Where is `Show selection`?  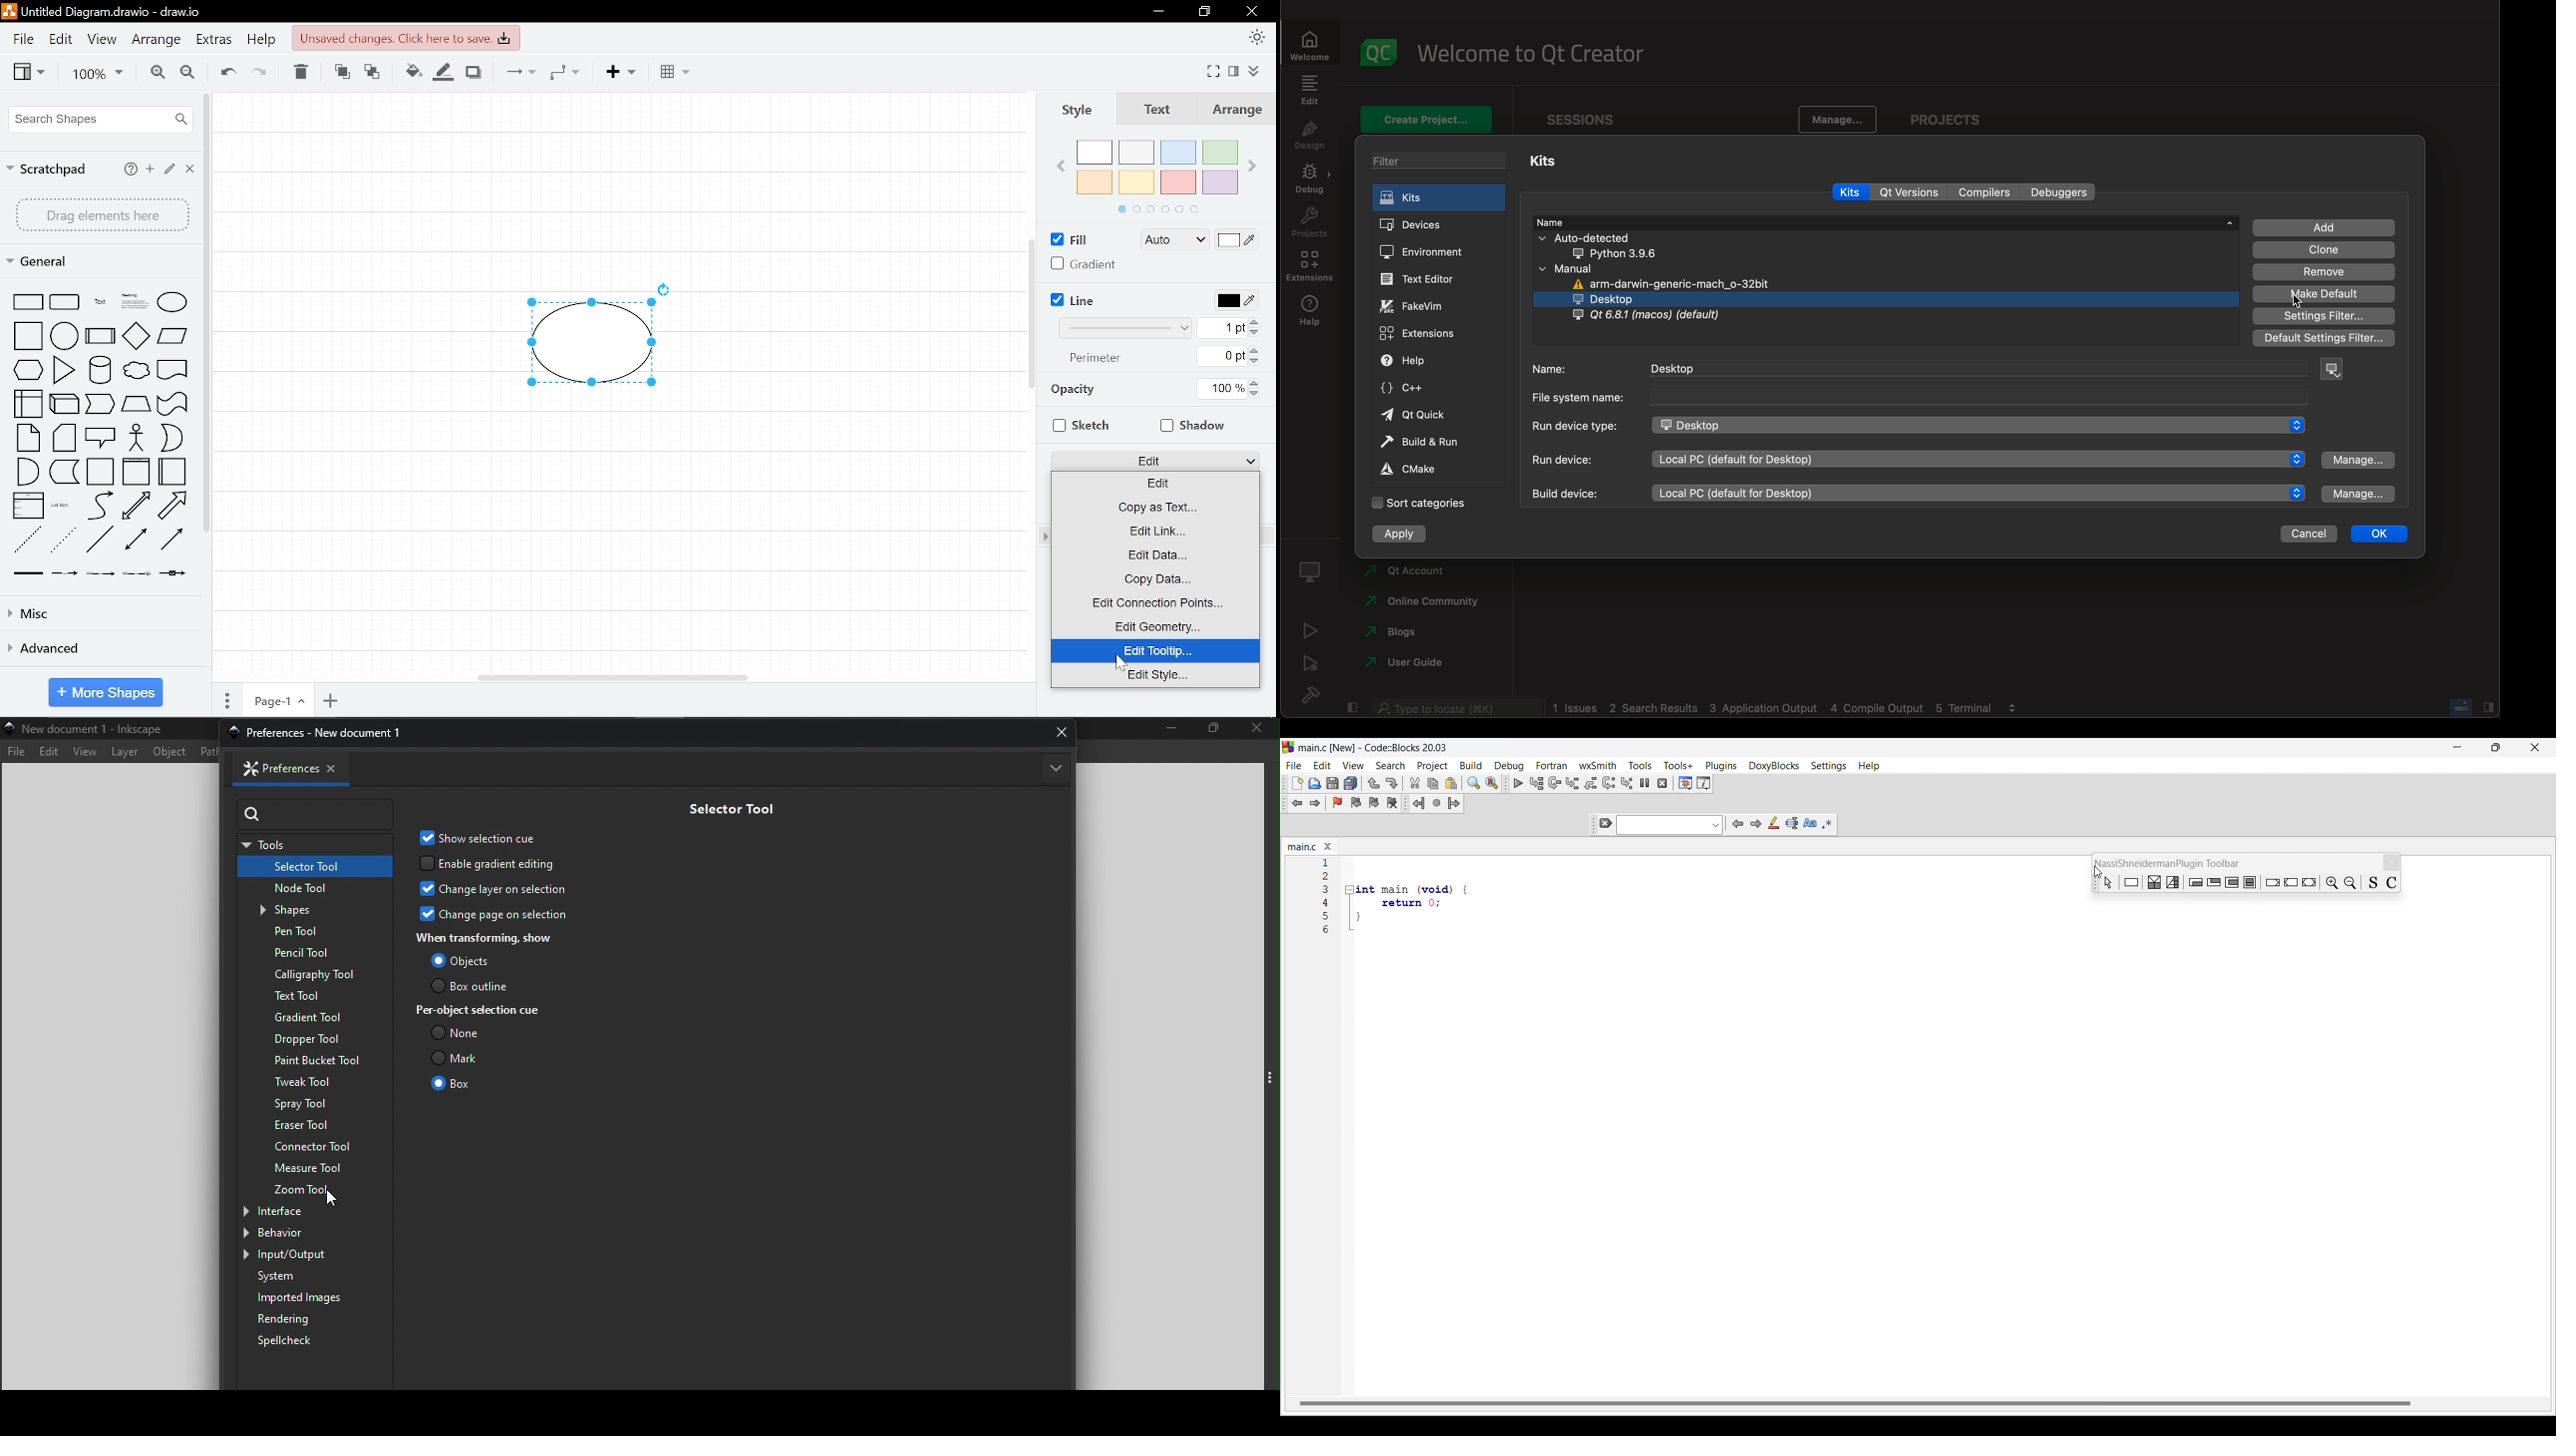 Show selection is located at coordinates (485, 837).